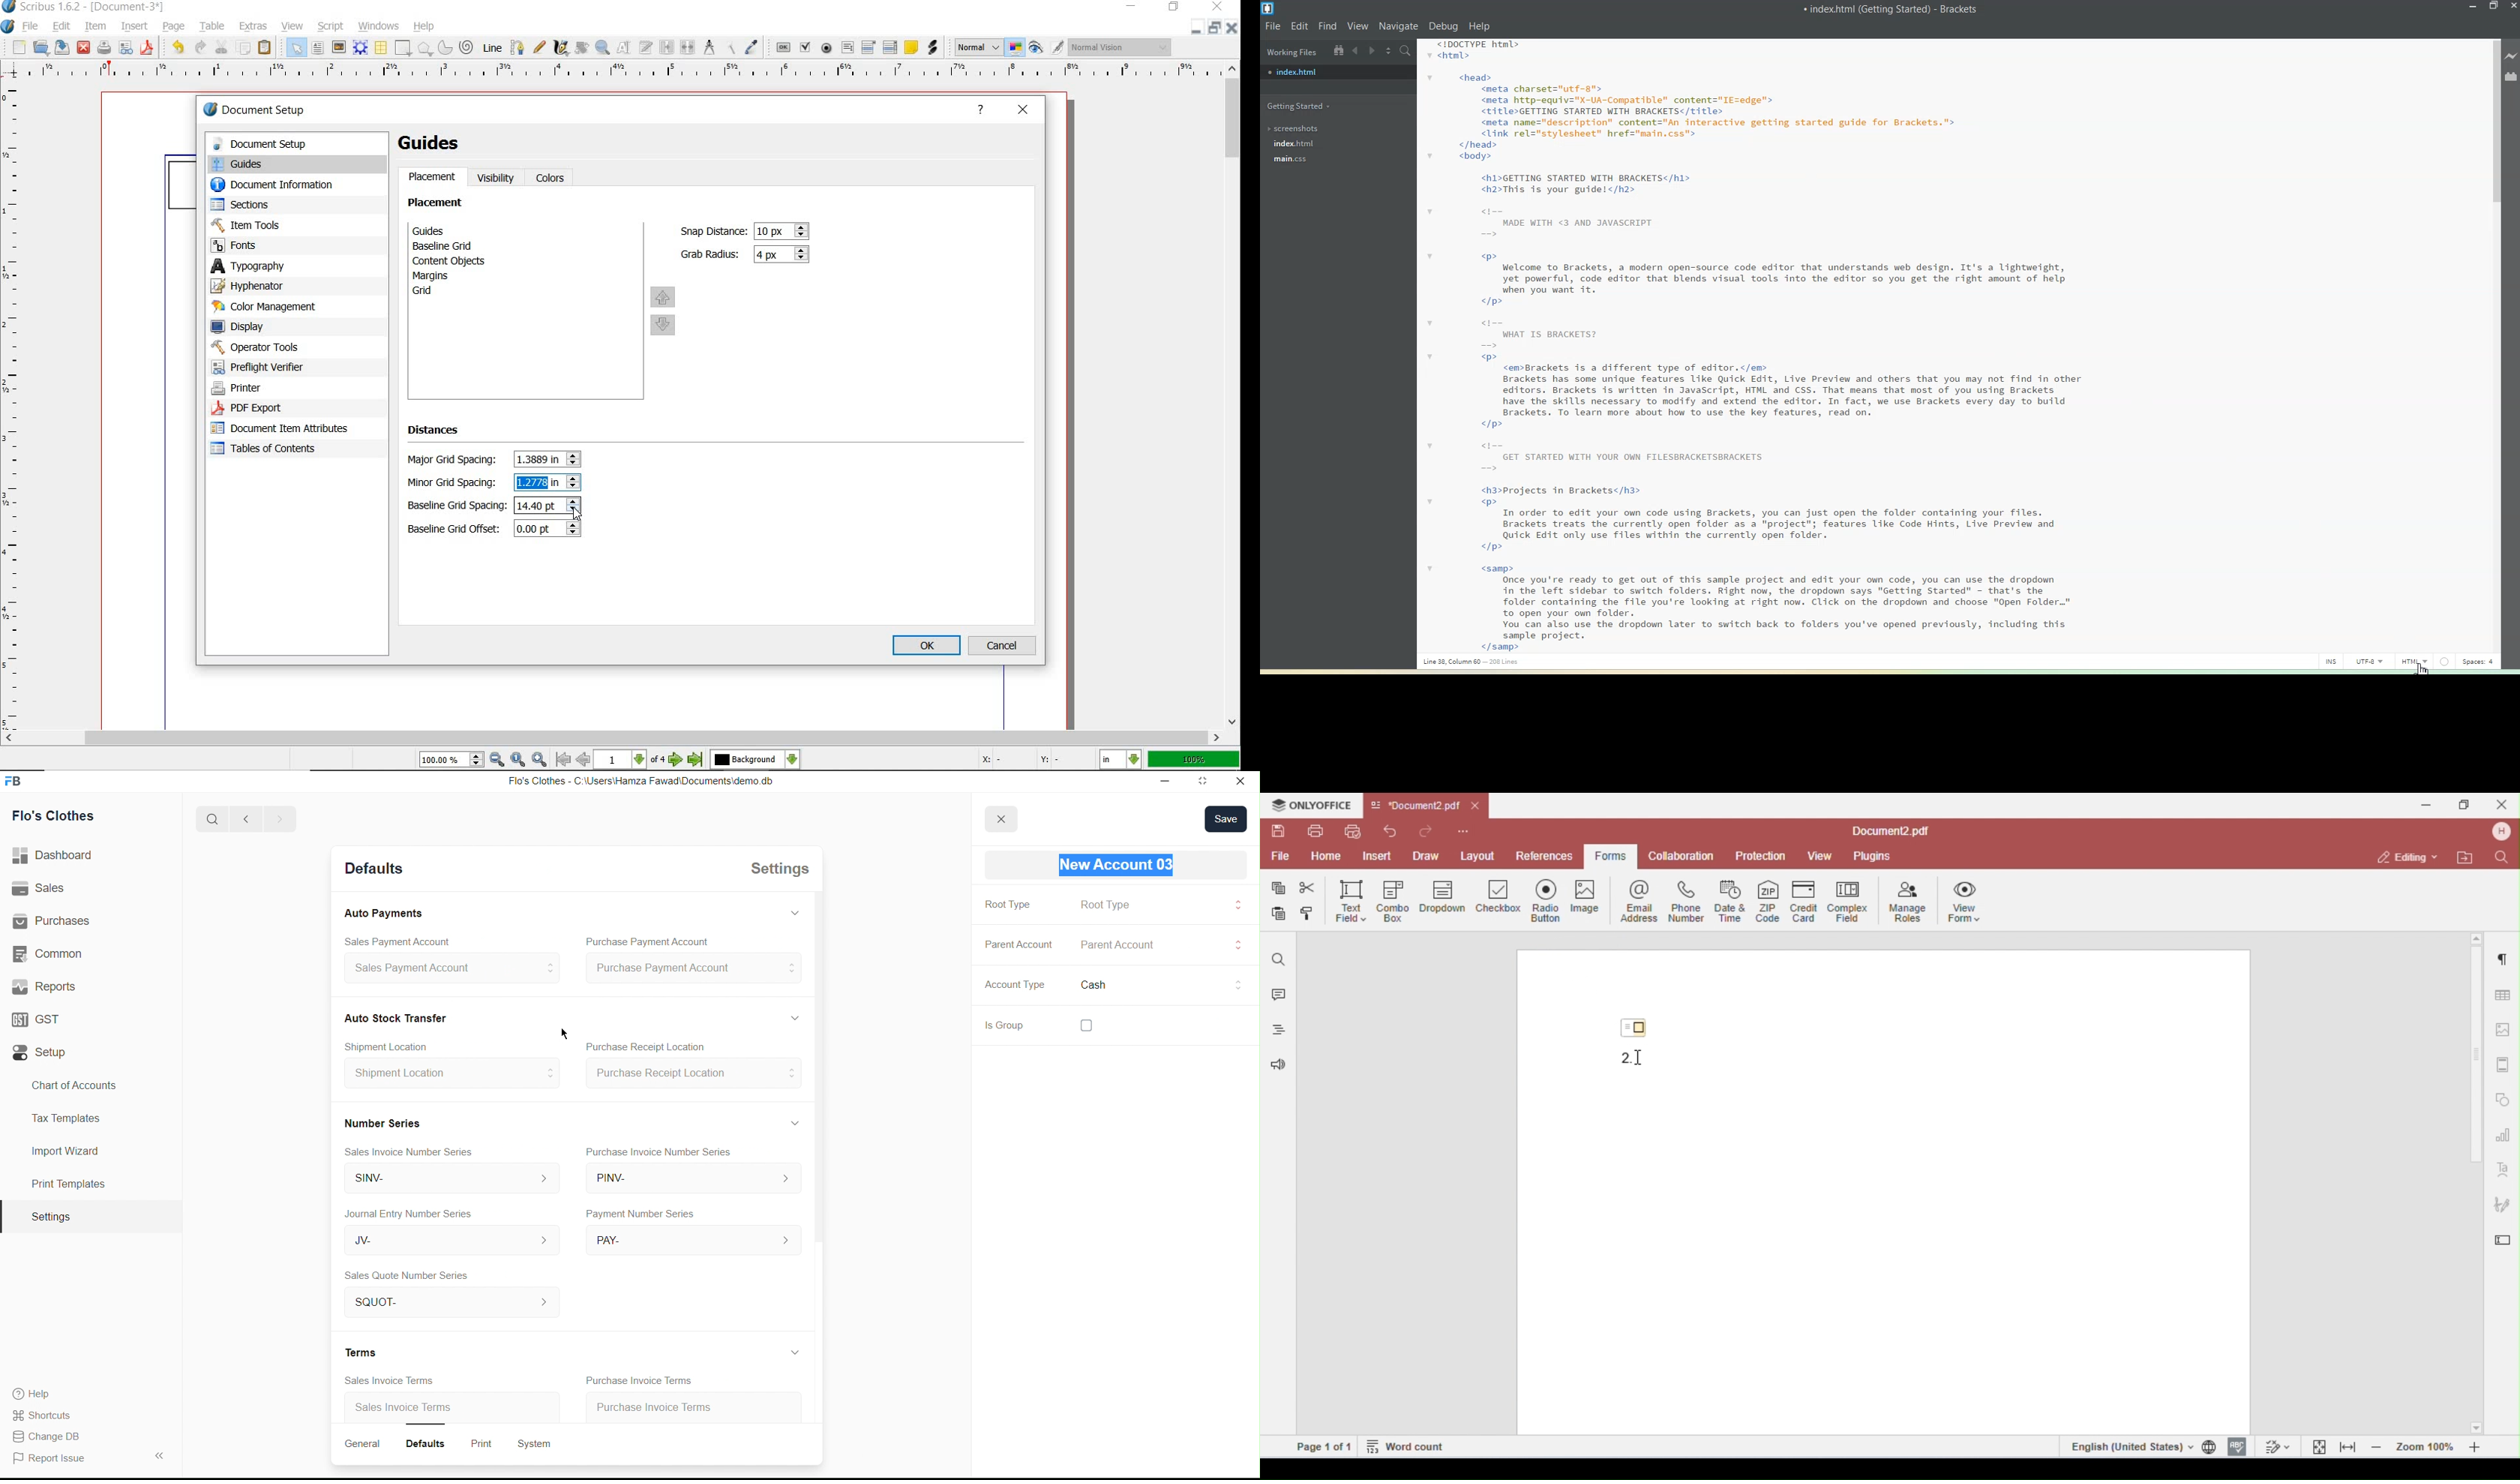 The height and width of the screenshot is (1484, 2520). What do you see at coordinates (891, 47) in the screenshot?
I see `pdf list box` at bounding box center [891, 47].